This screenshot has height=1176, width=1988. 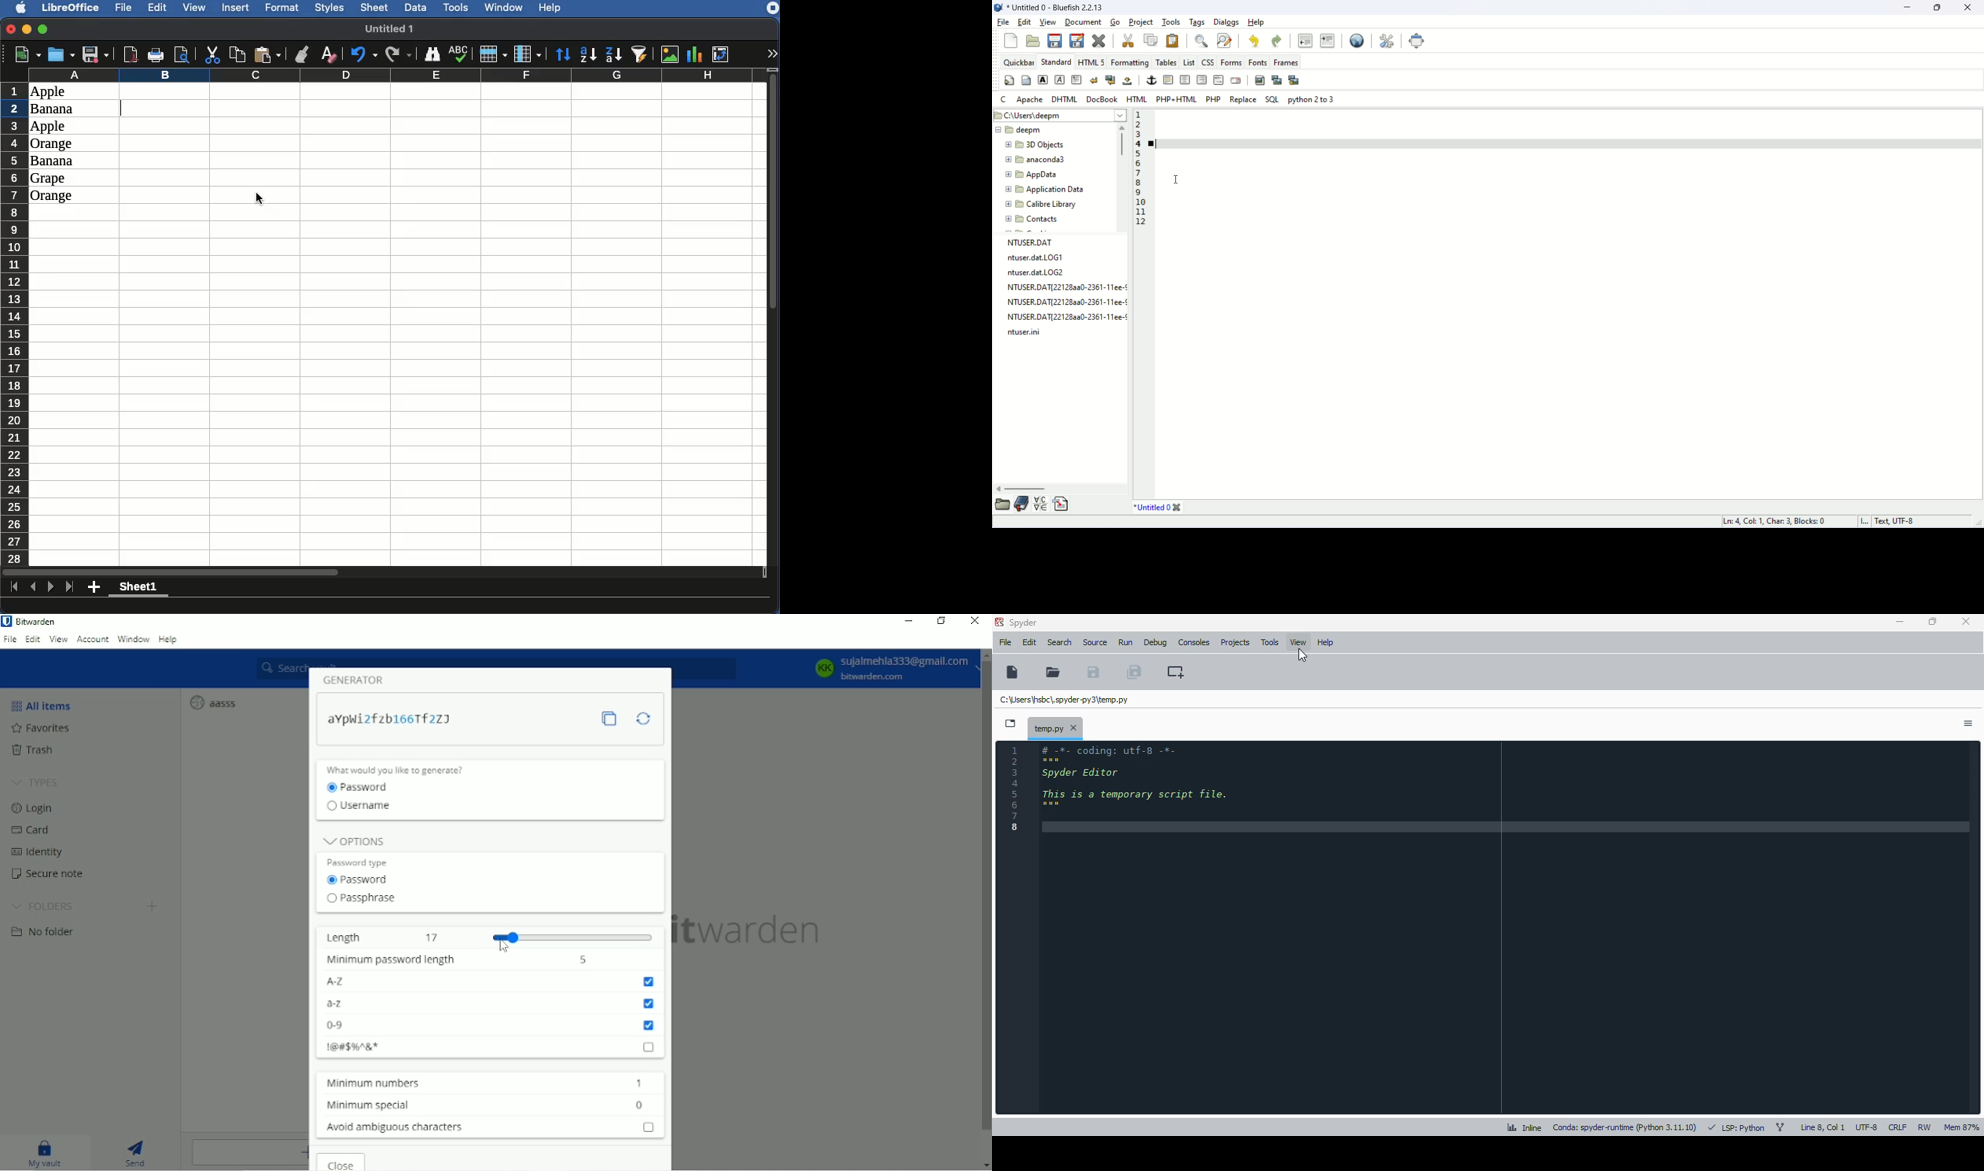 I want to click on Sheet1, so click(x=139, y=589).